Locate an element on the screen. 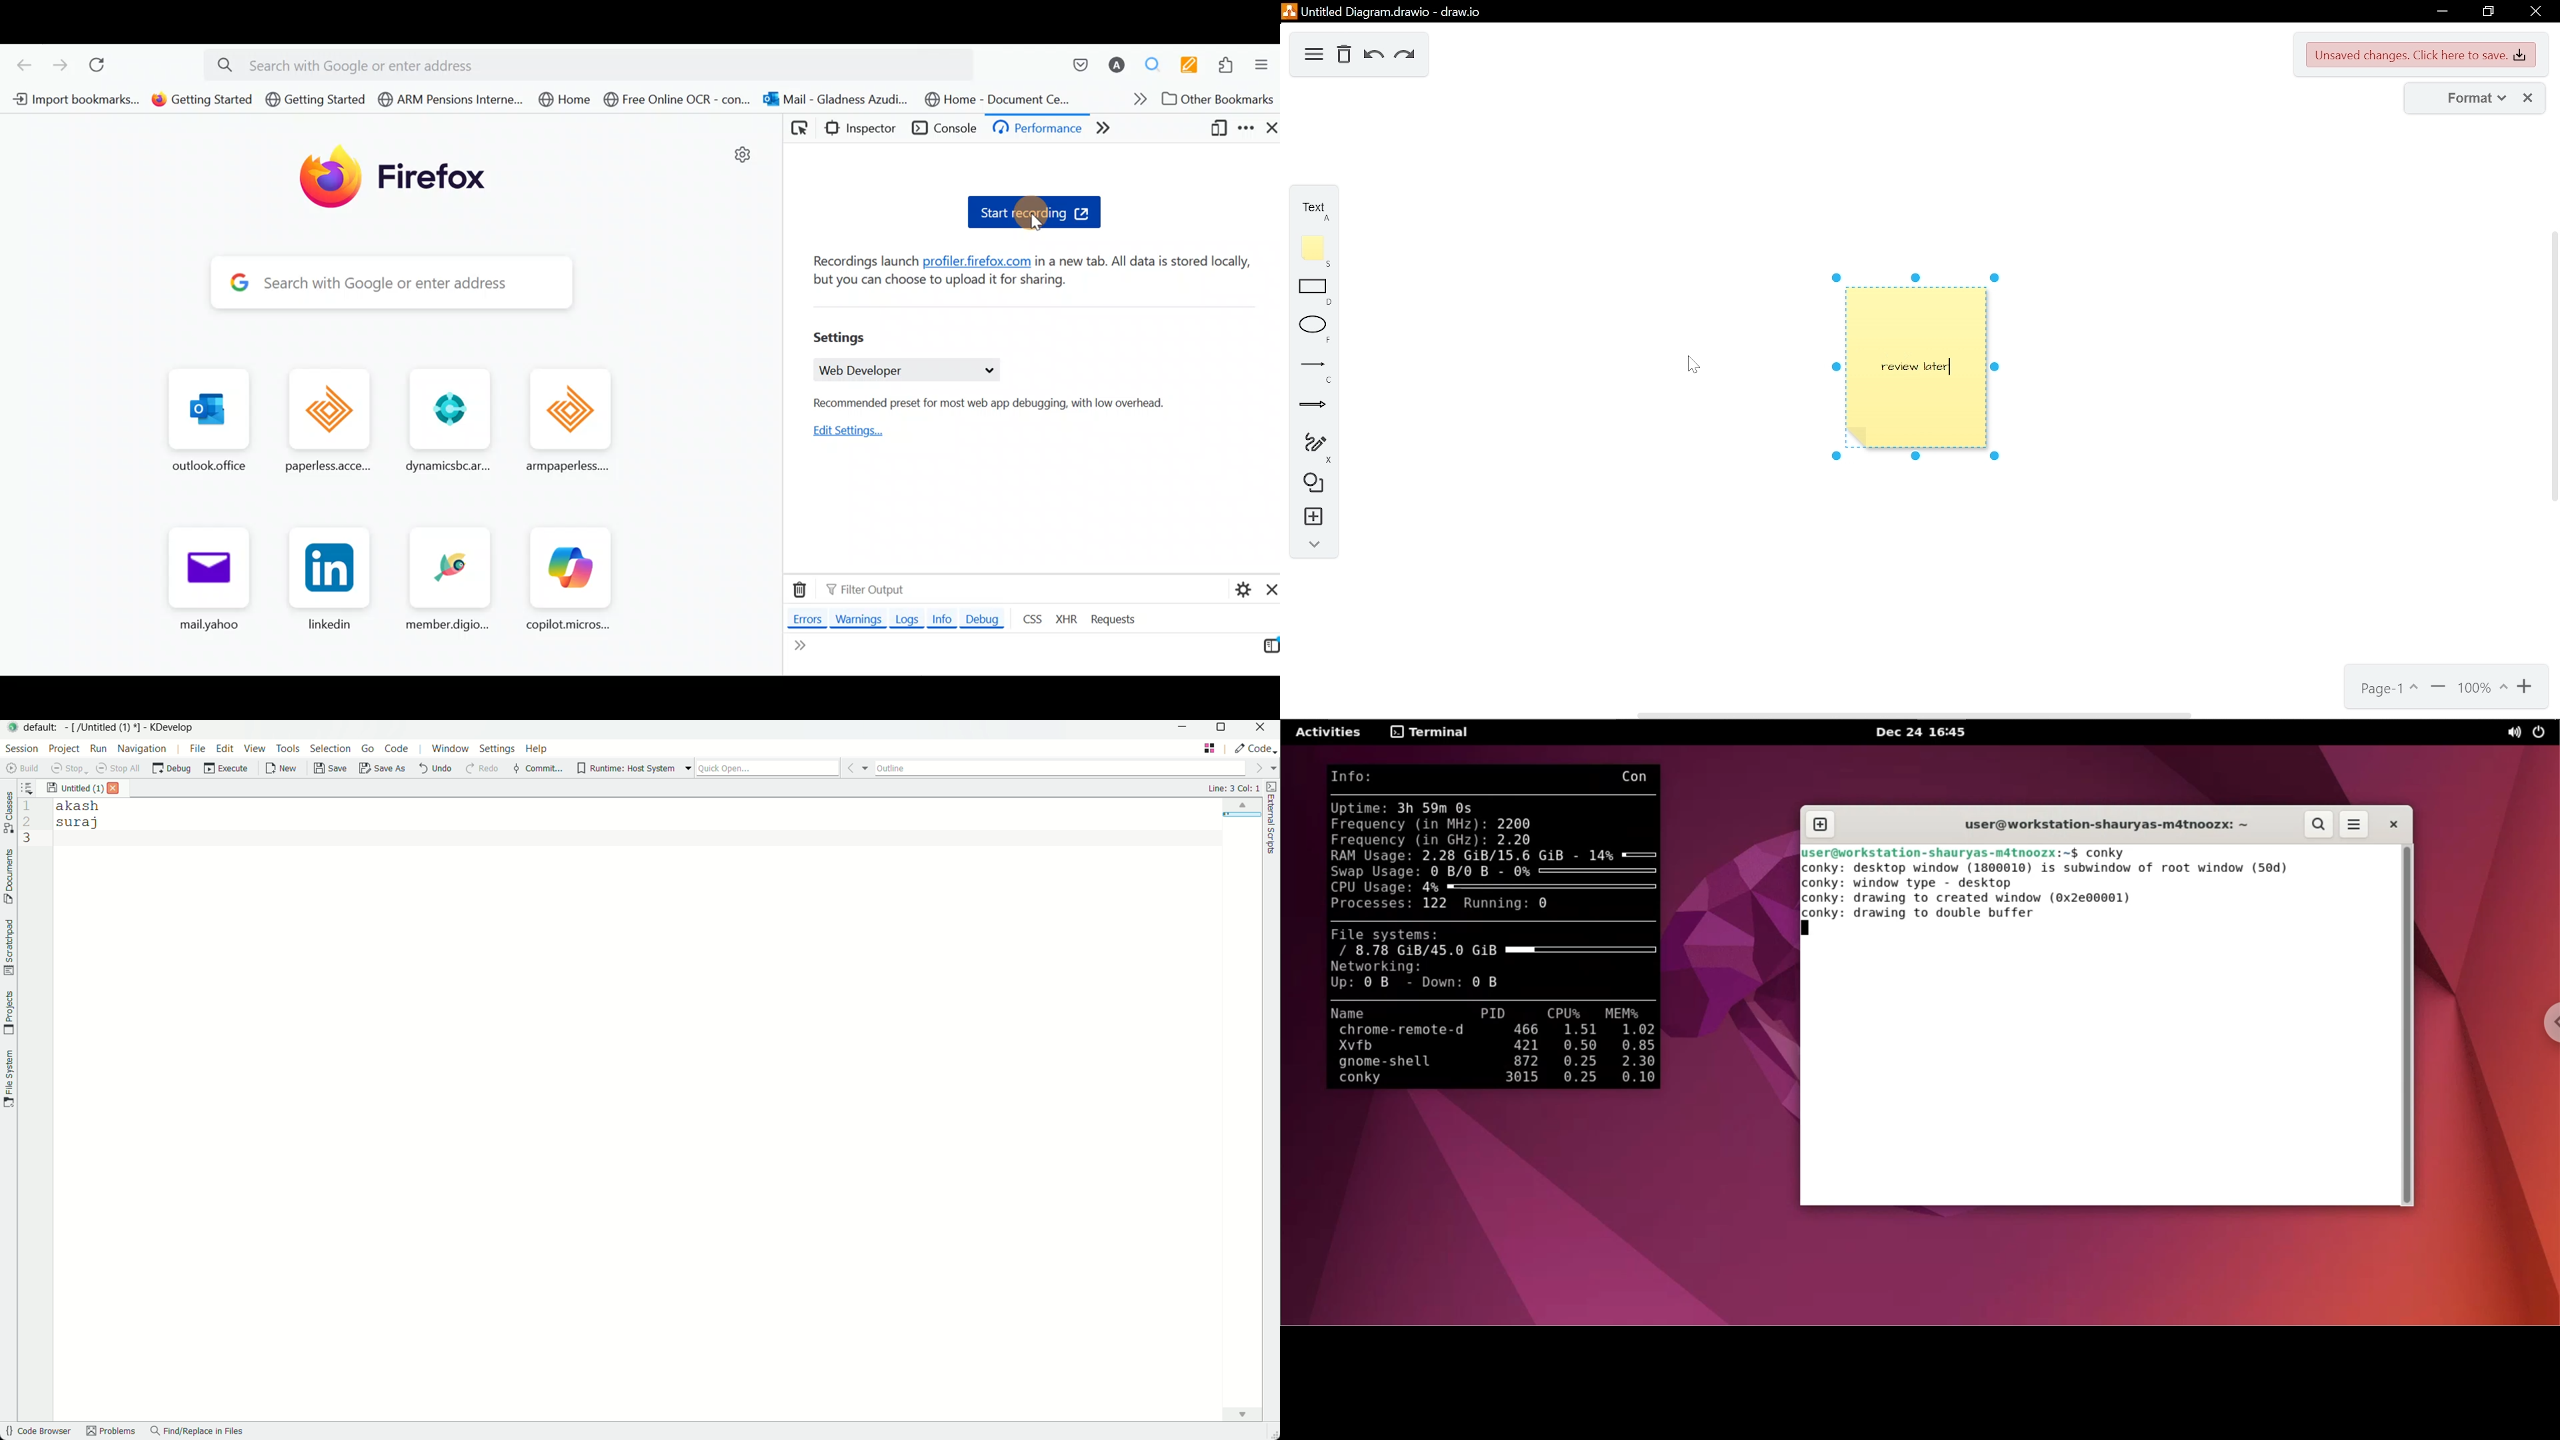 This screenshot has width=2576, height=1456. Other bookmarks is located at coordinates (1219, 101).